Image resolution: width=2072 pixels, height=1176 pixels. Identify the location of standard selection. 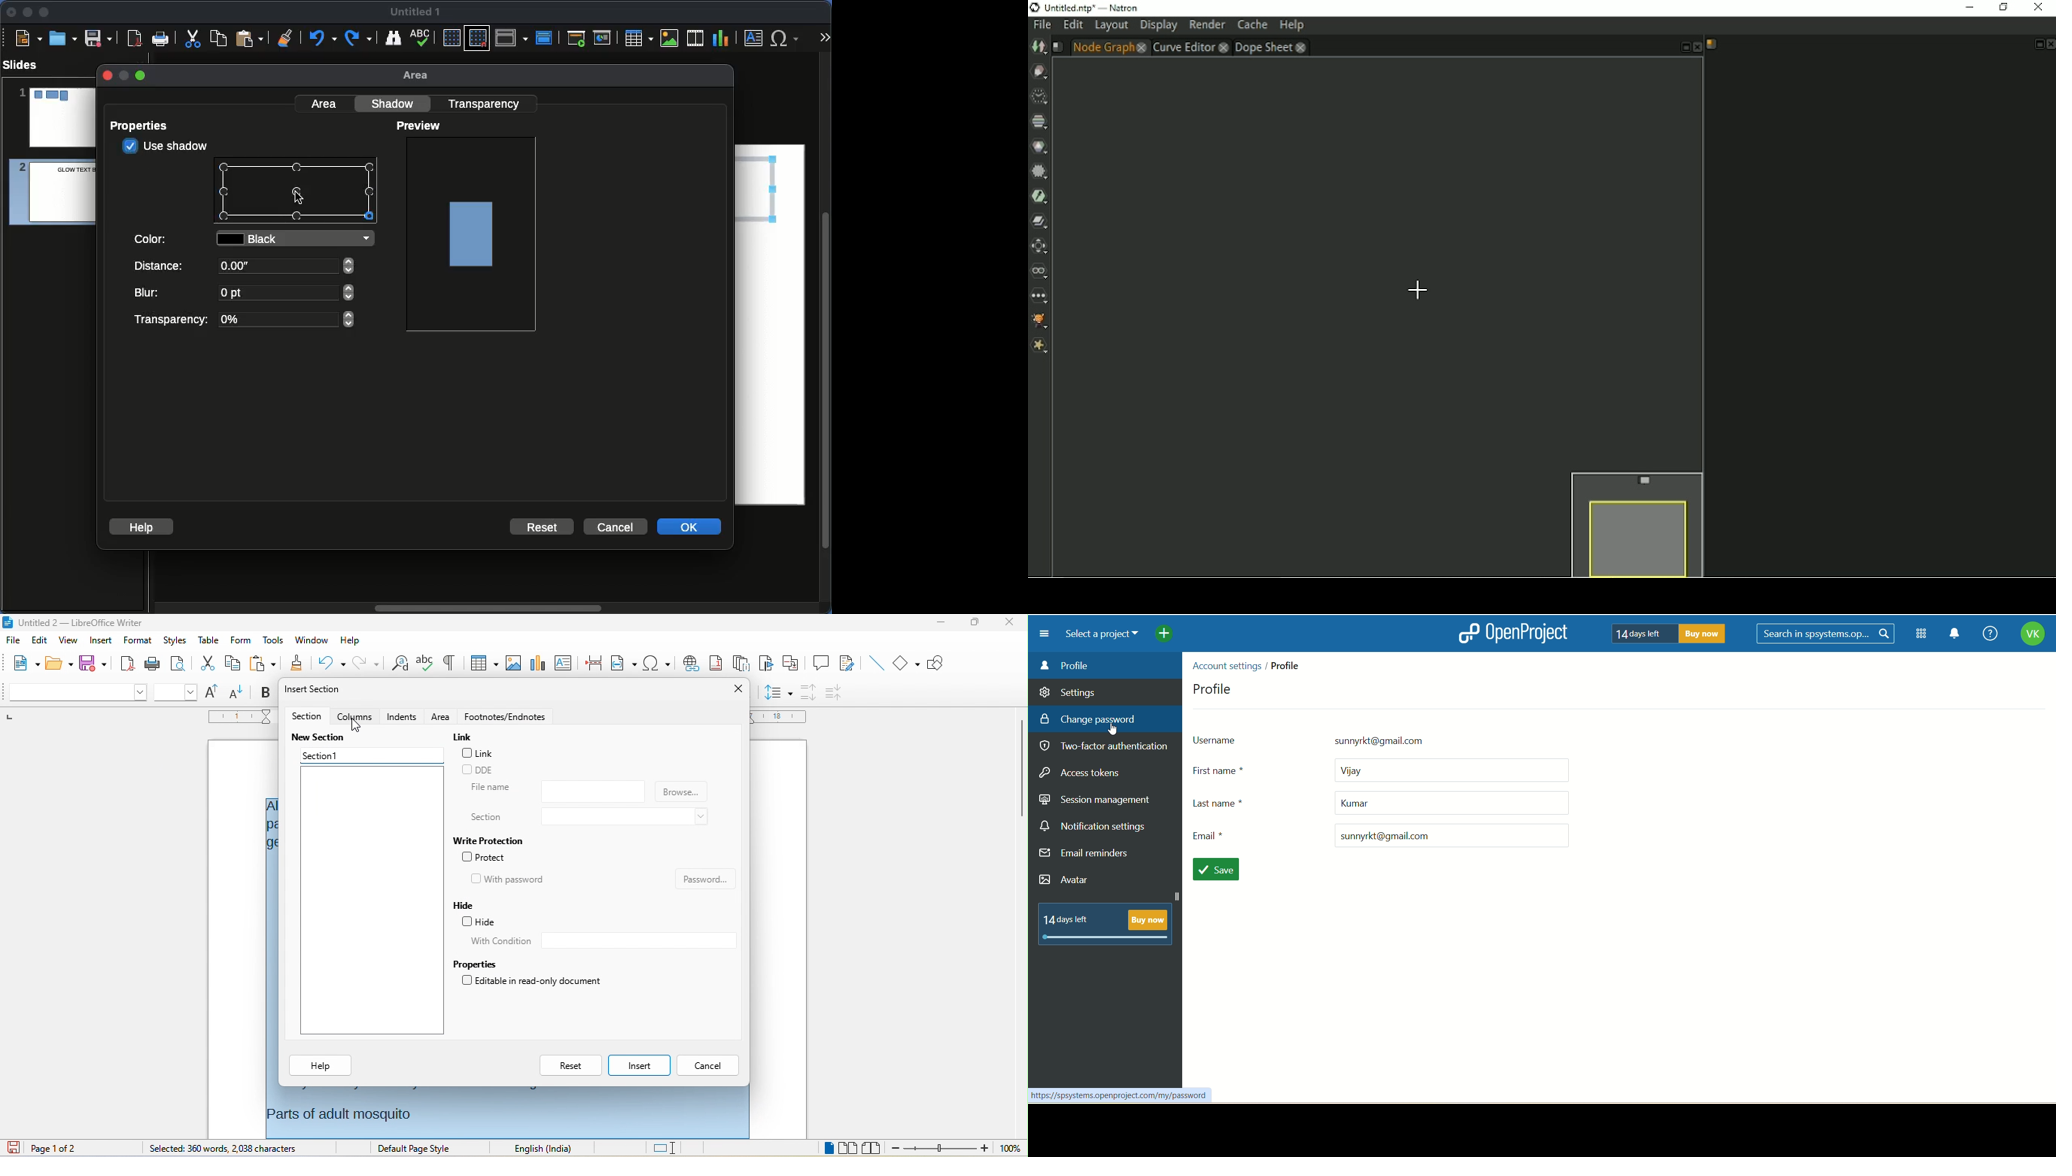
(670, 1148).